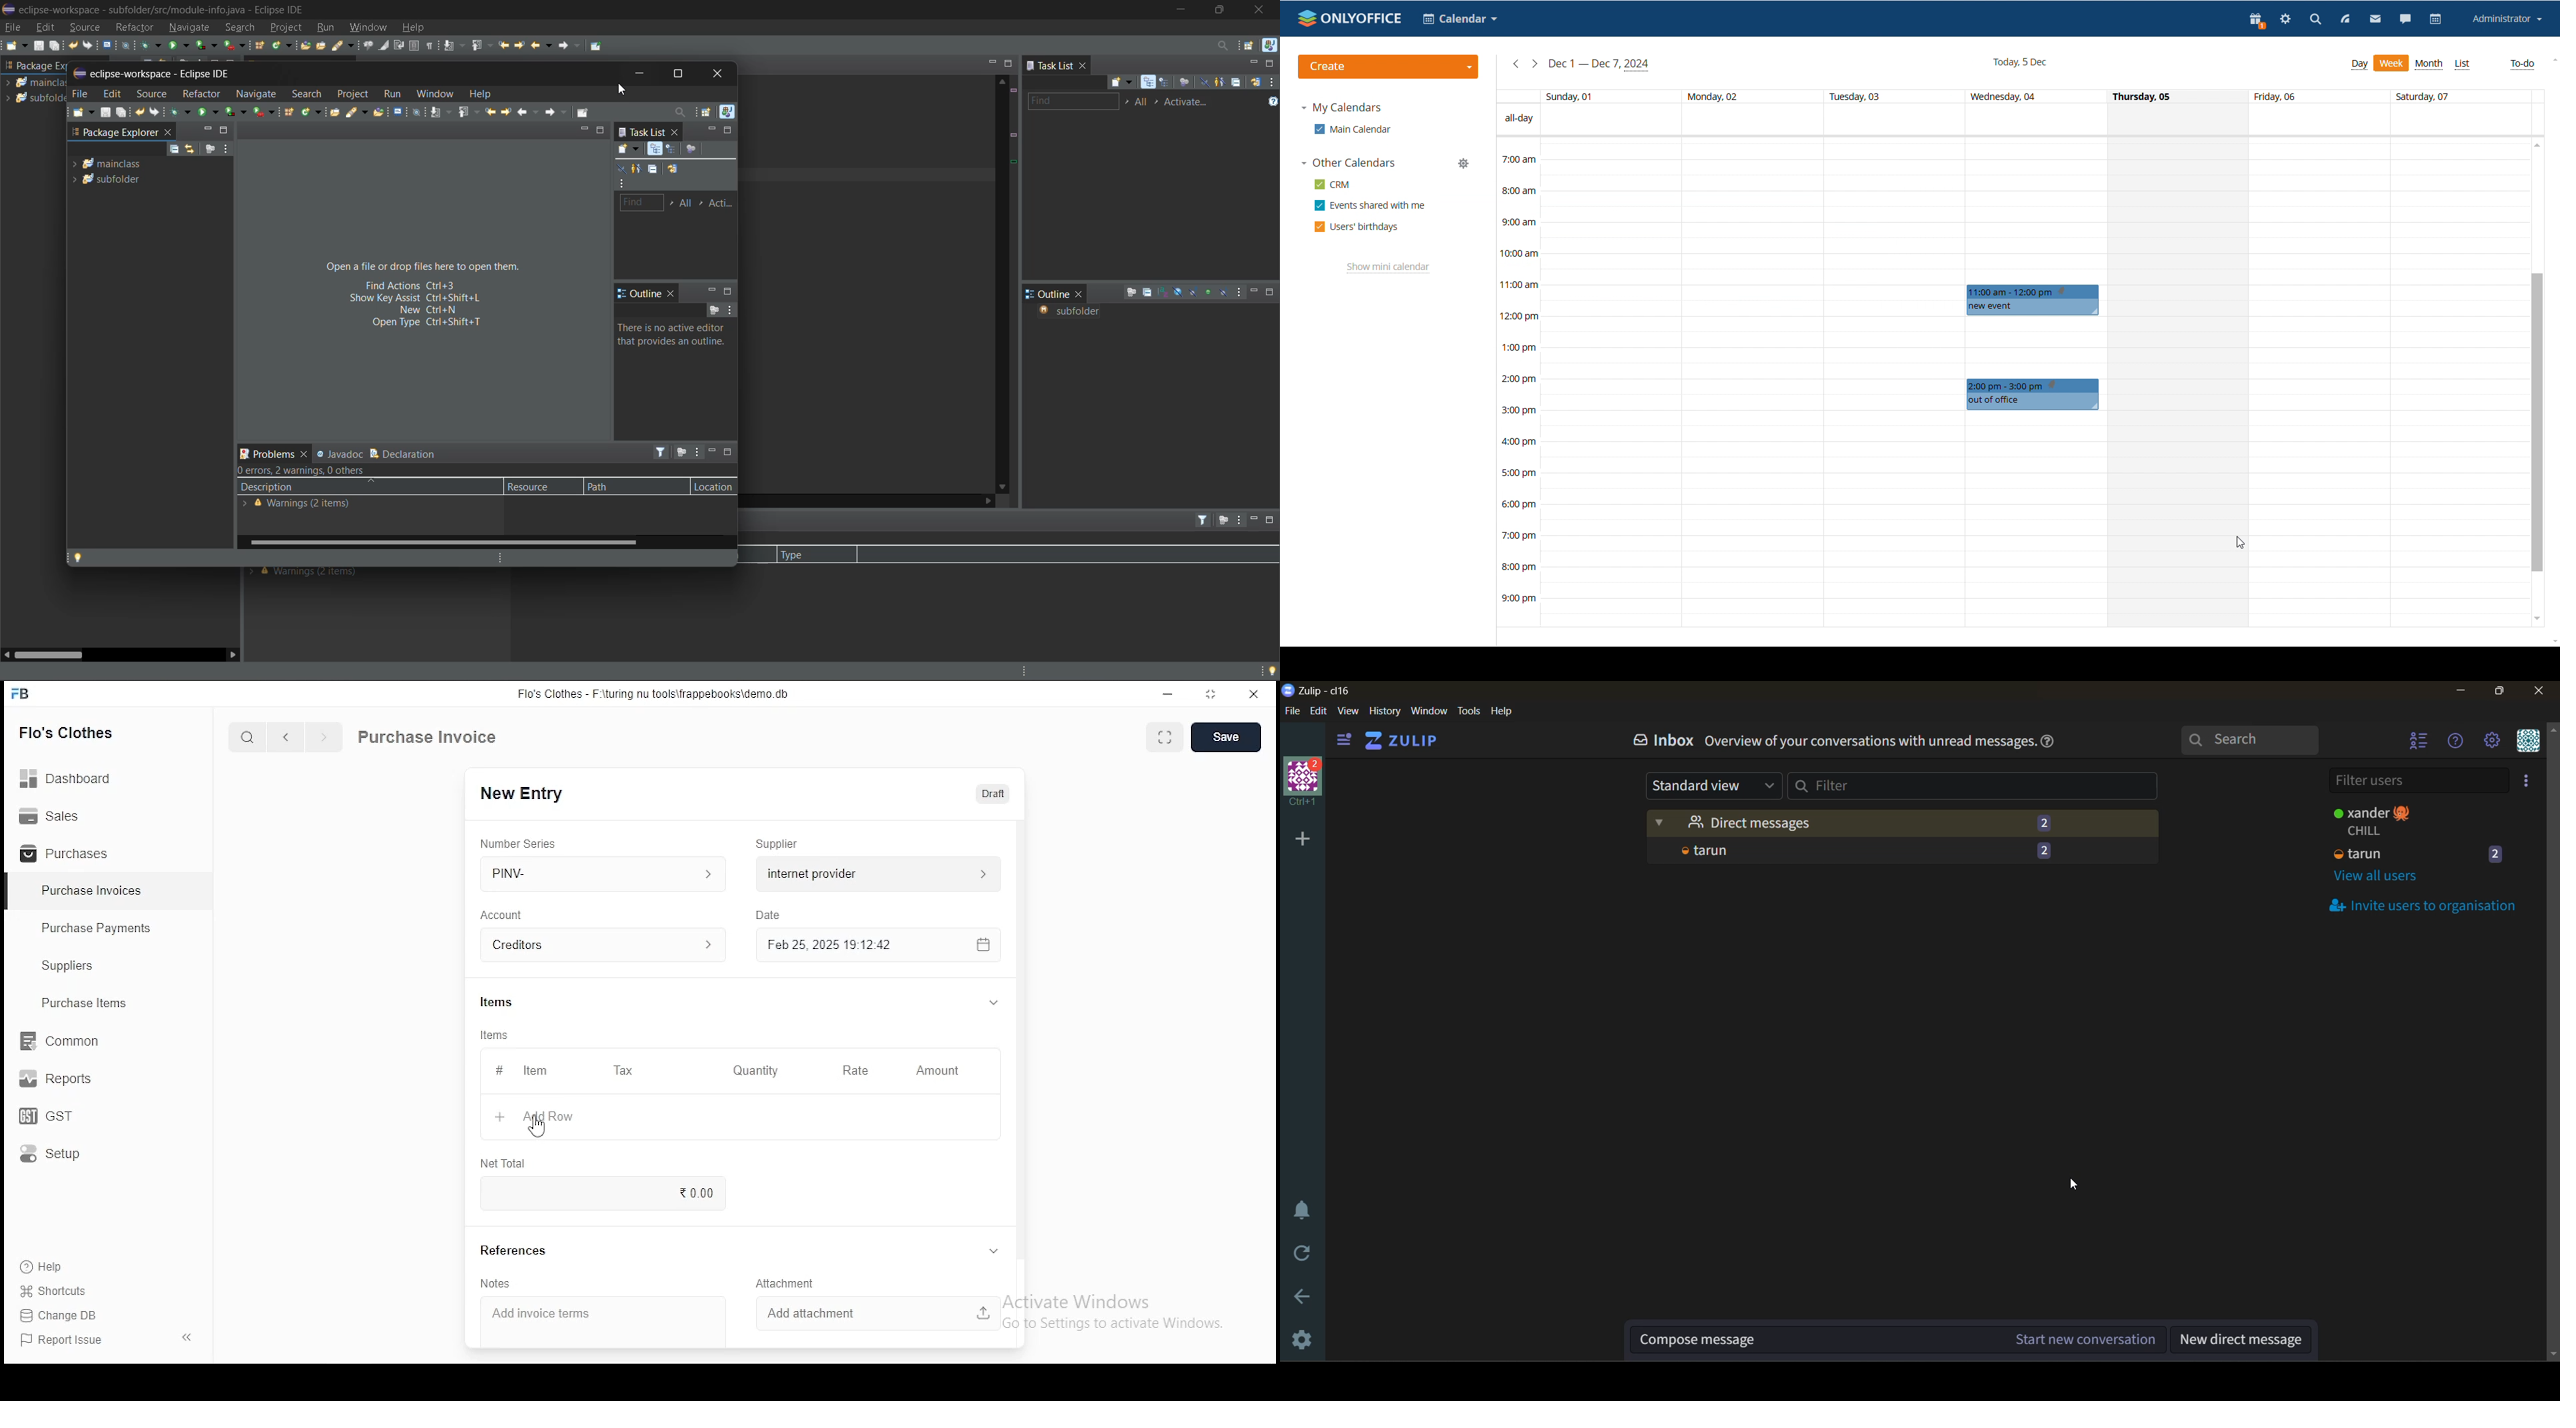 Image resolution: width=2576 pixels, height=1428 pixels. Describe the element at coordinates (499, 1072) in the screenshot. I see `#` at that location.